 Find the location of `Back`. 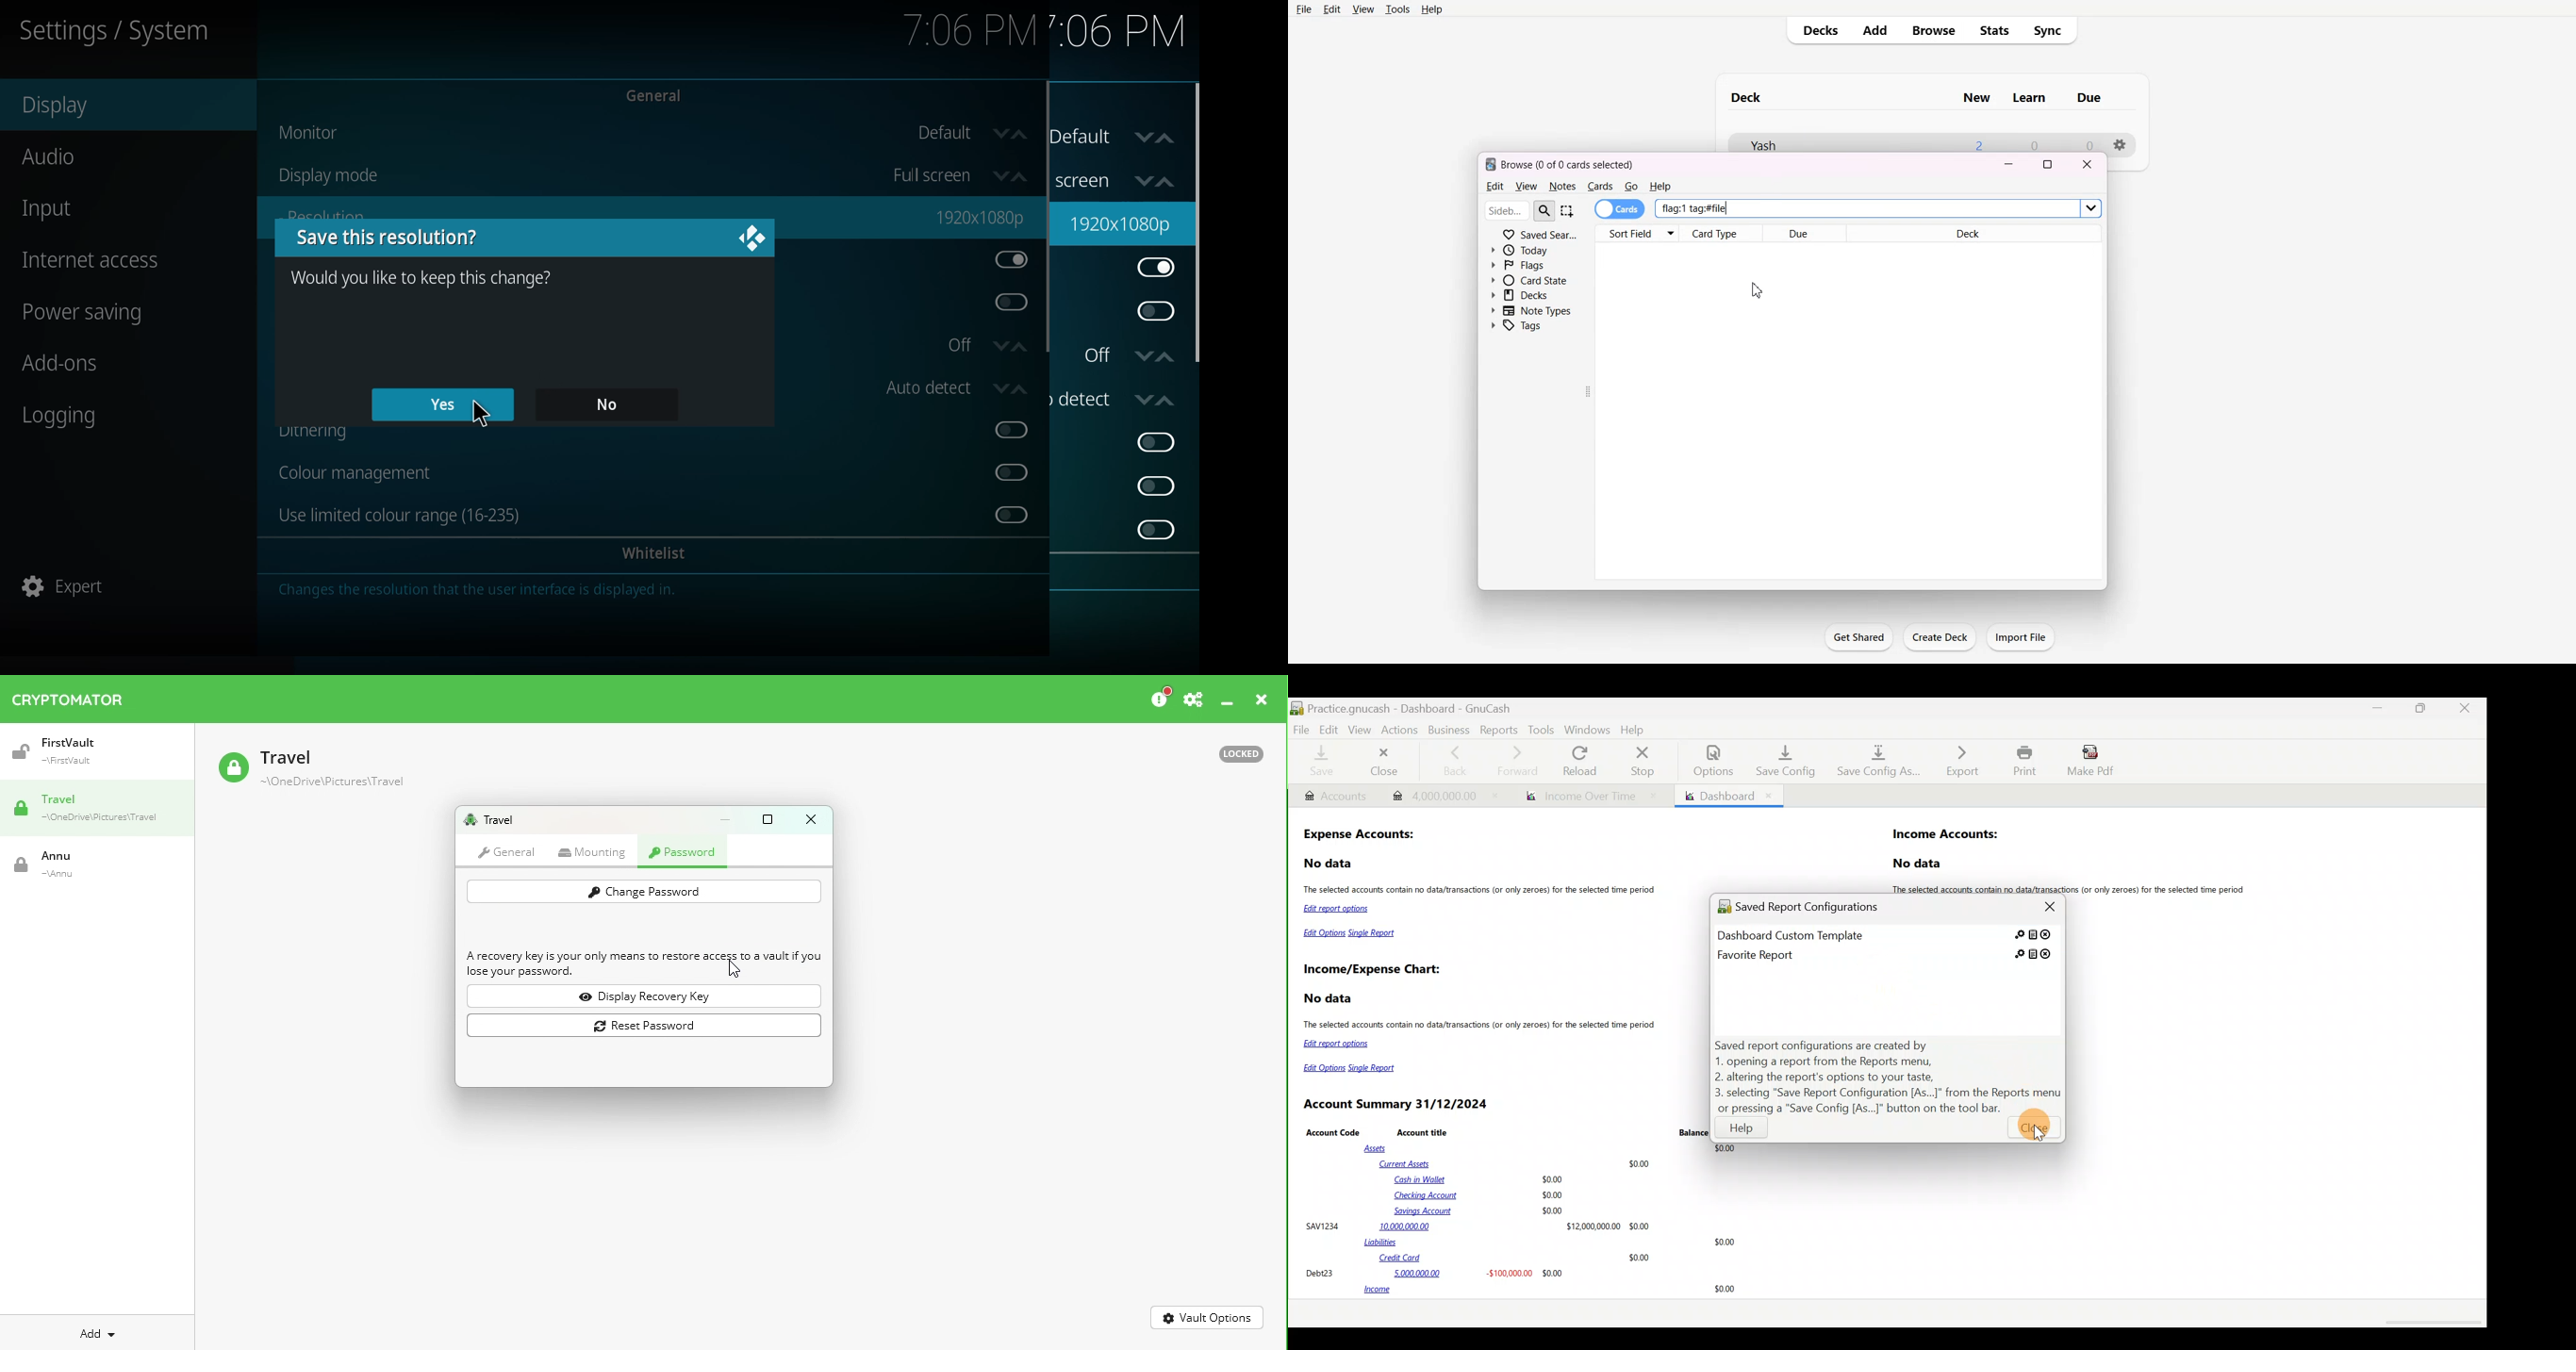

Back is located at coordinates (1454, 759).